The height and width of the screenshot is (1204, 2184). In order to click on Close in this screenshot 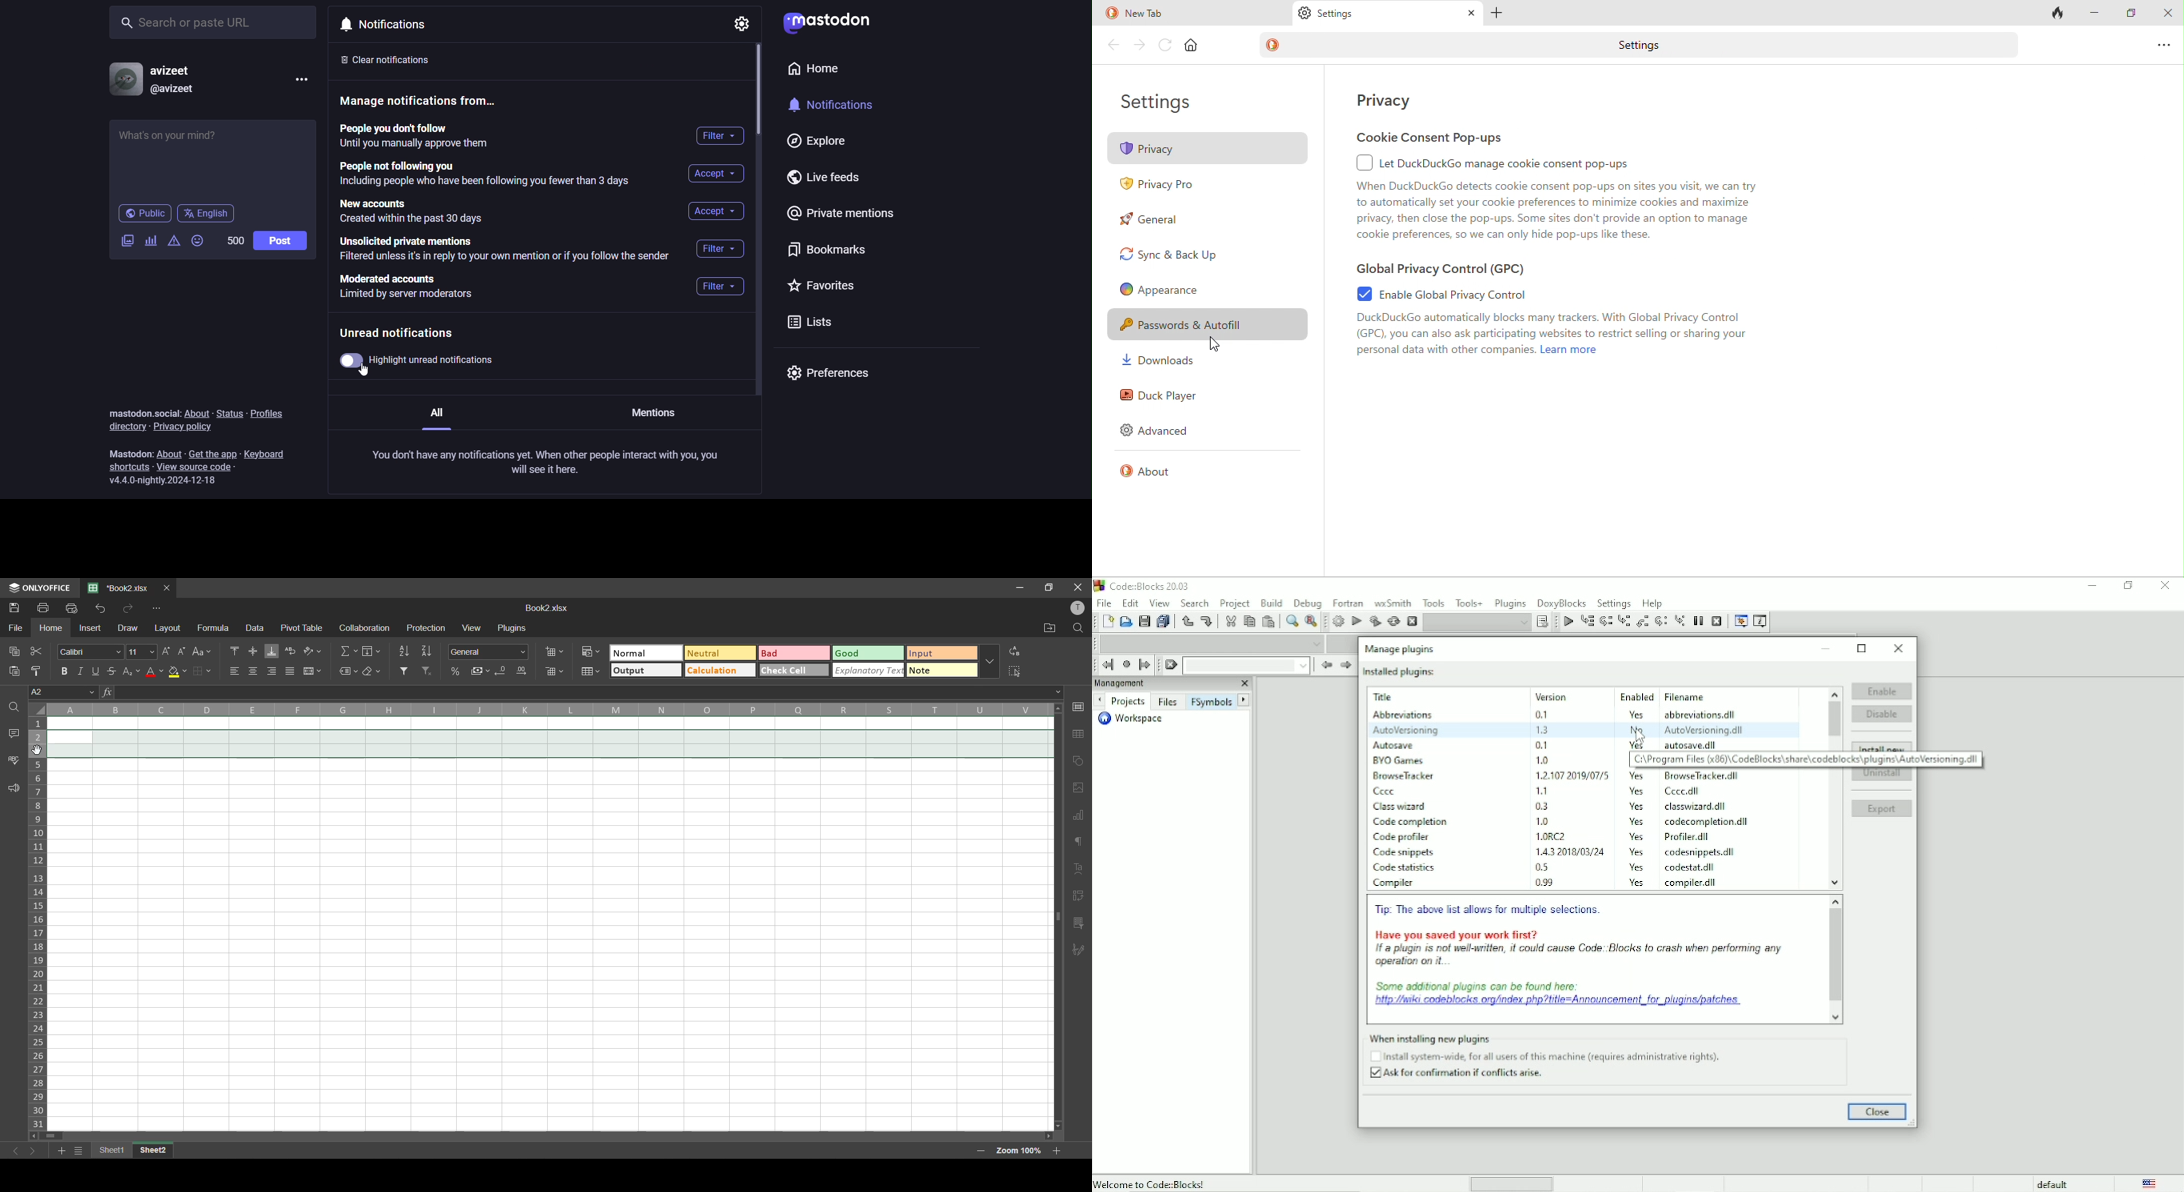, I will do `click(1899, 649)`.